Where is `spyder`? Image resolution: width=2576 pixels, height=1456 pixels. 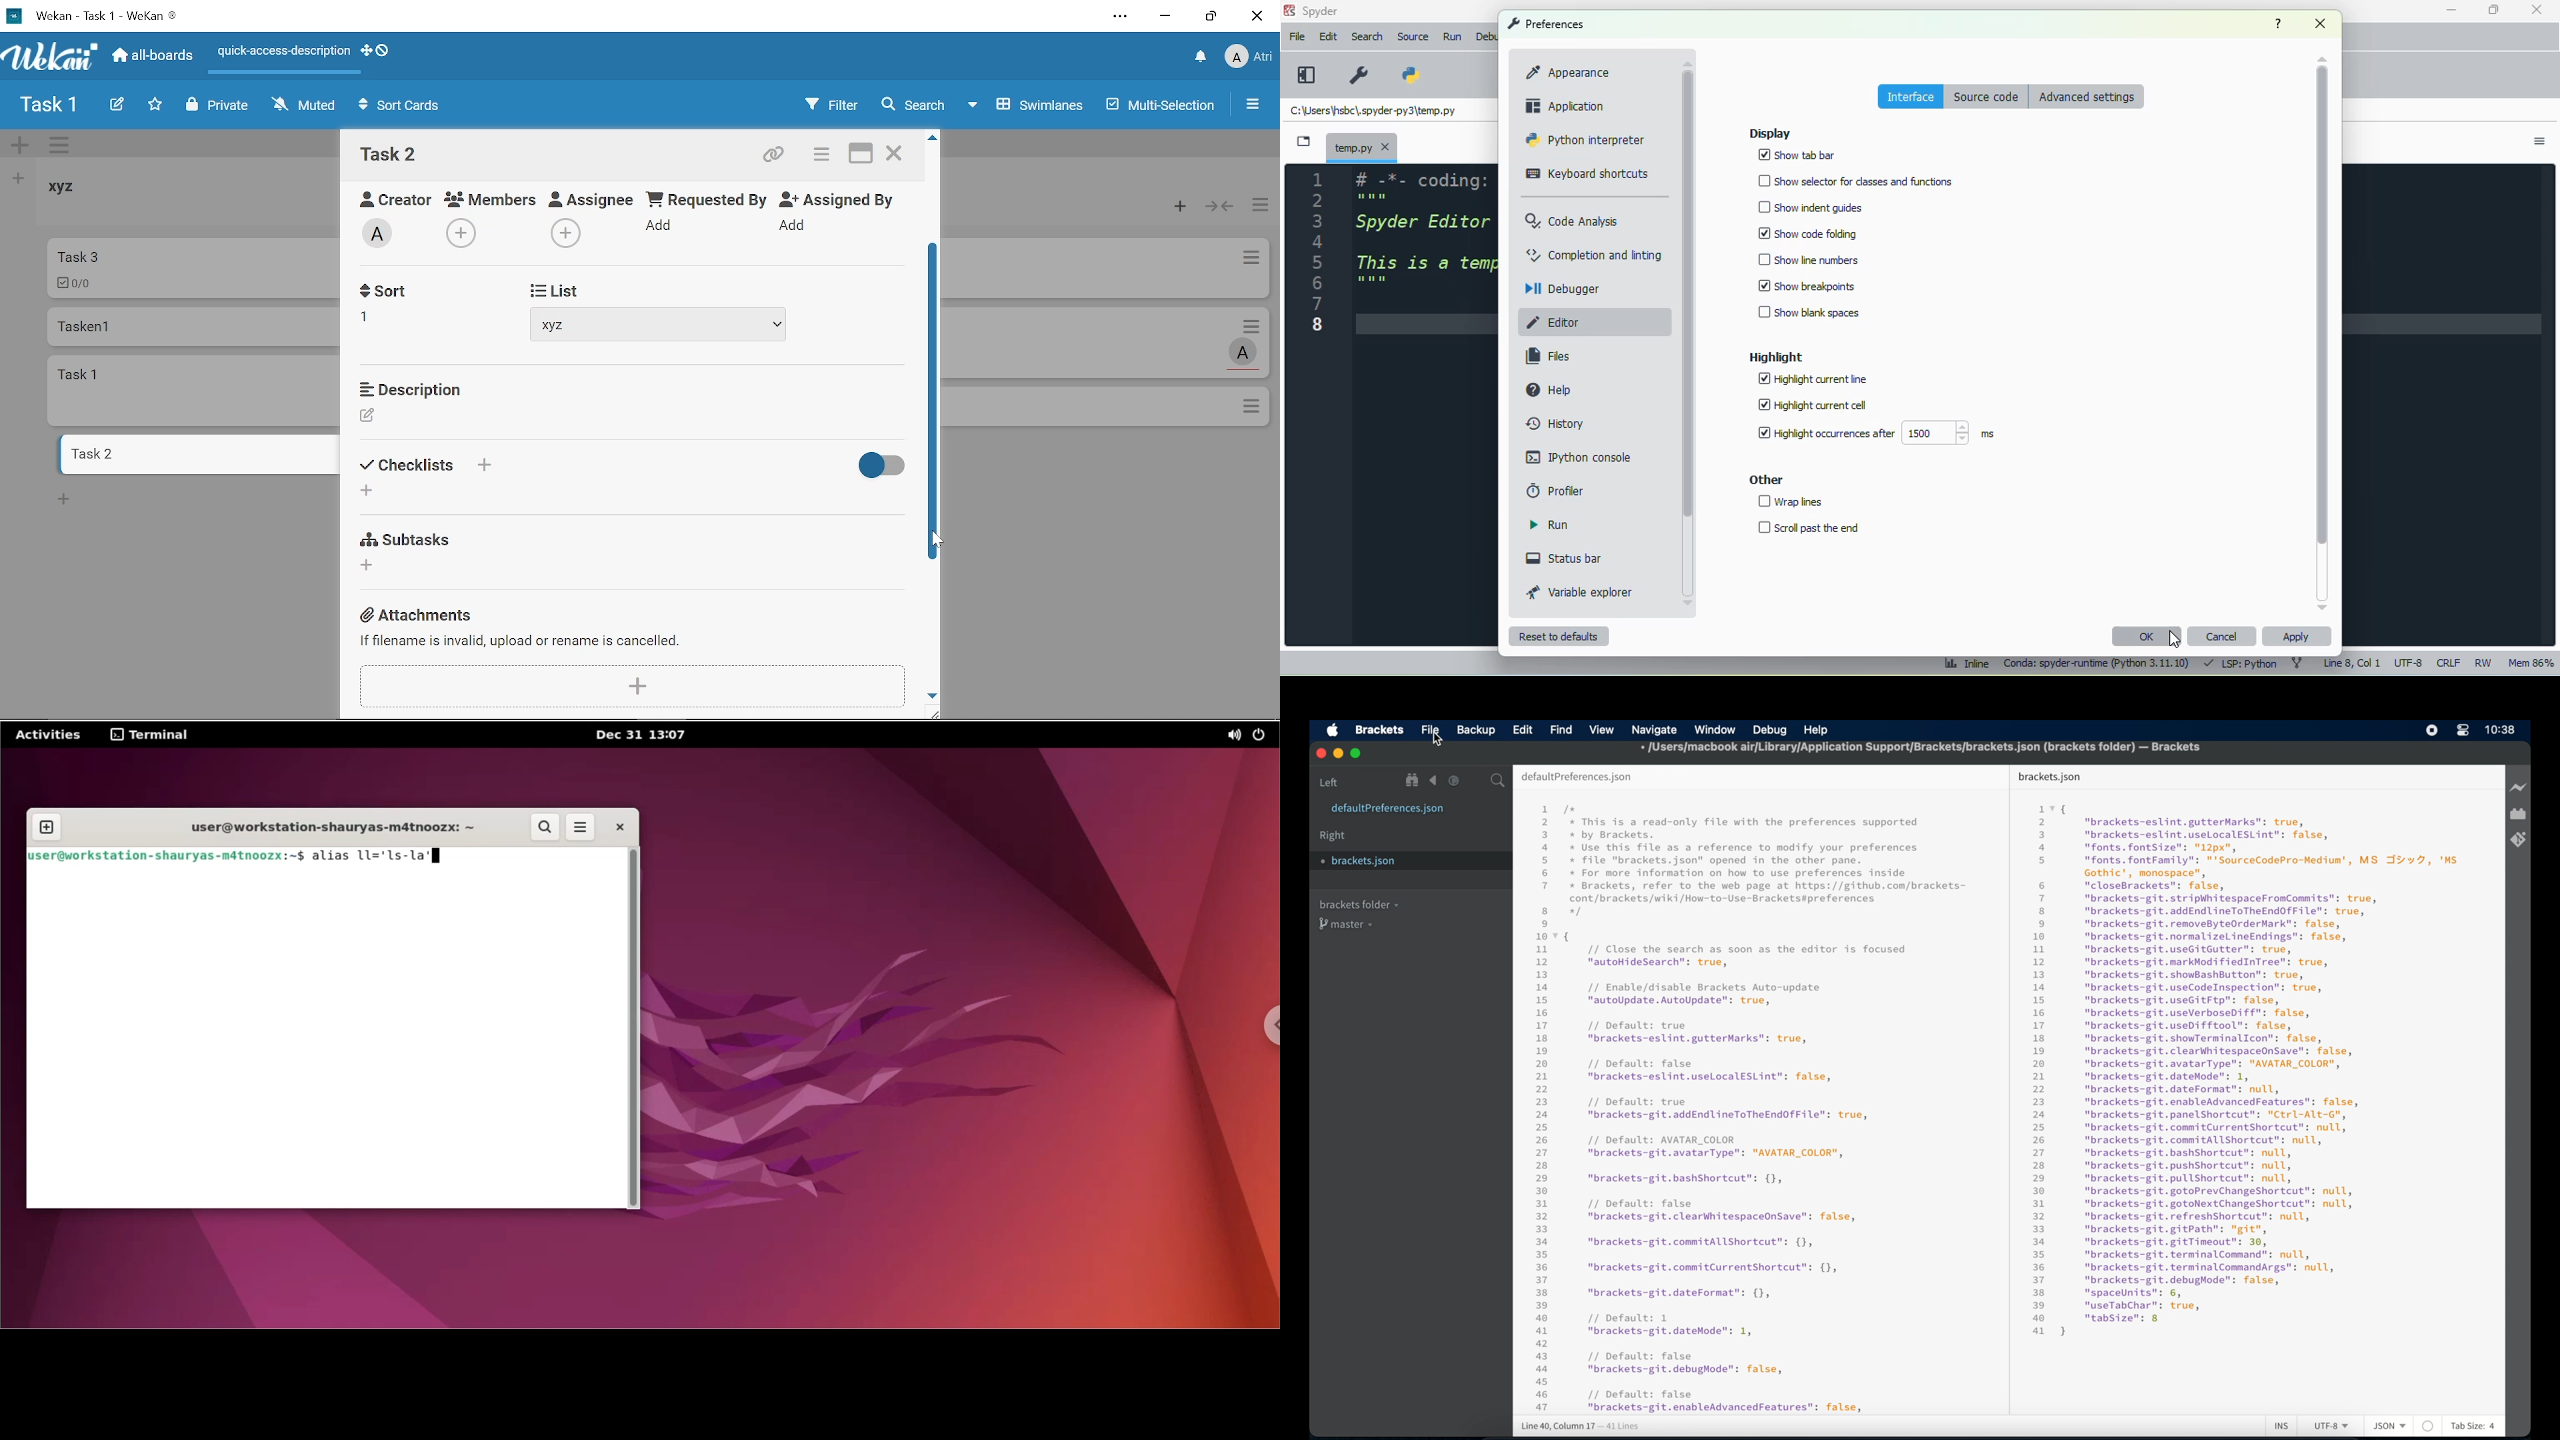 spyder is located at coordinates (1321, 11).